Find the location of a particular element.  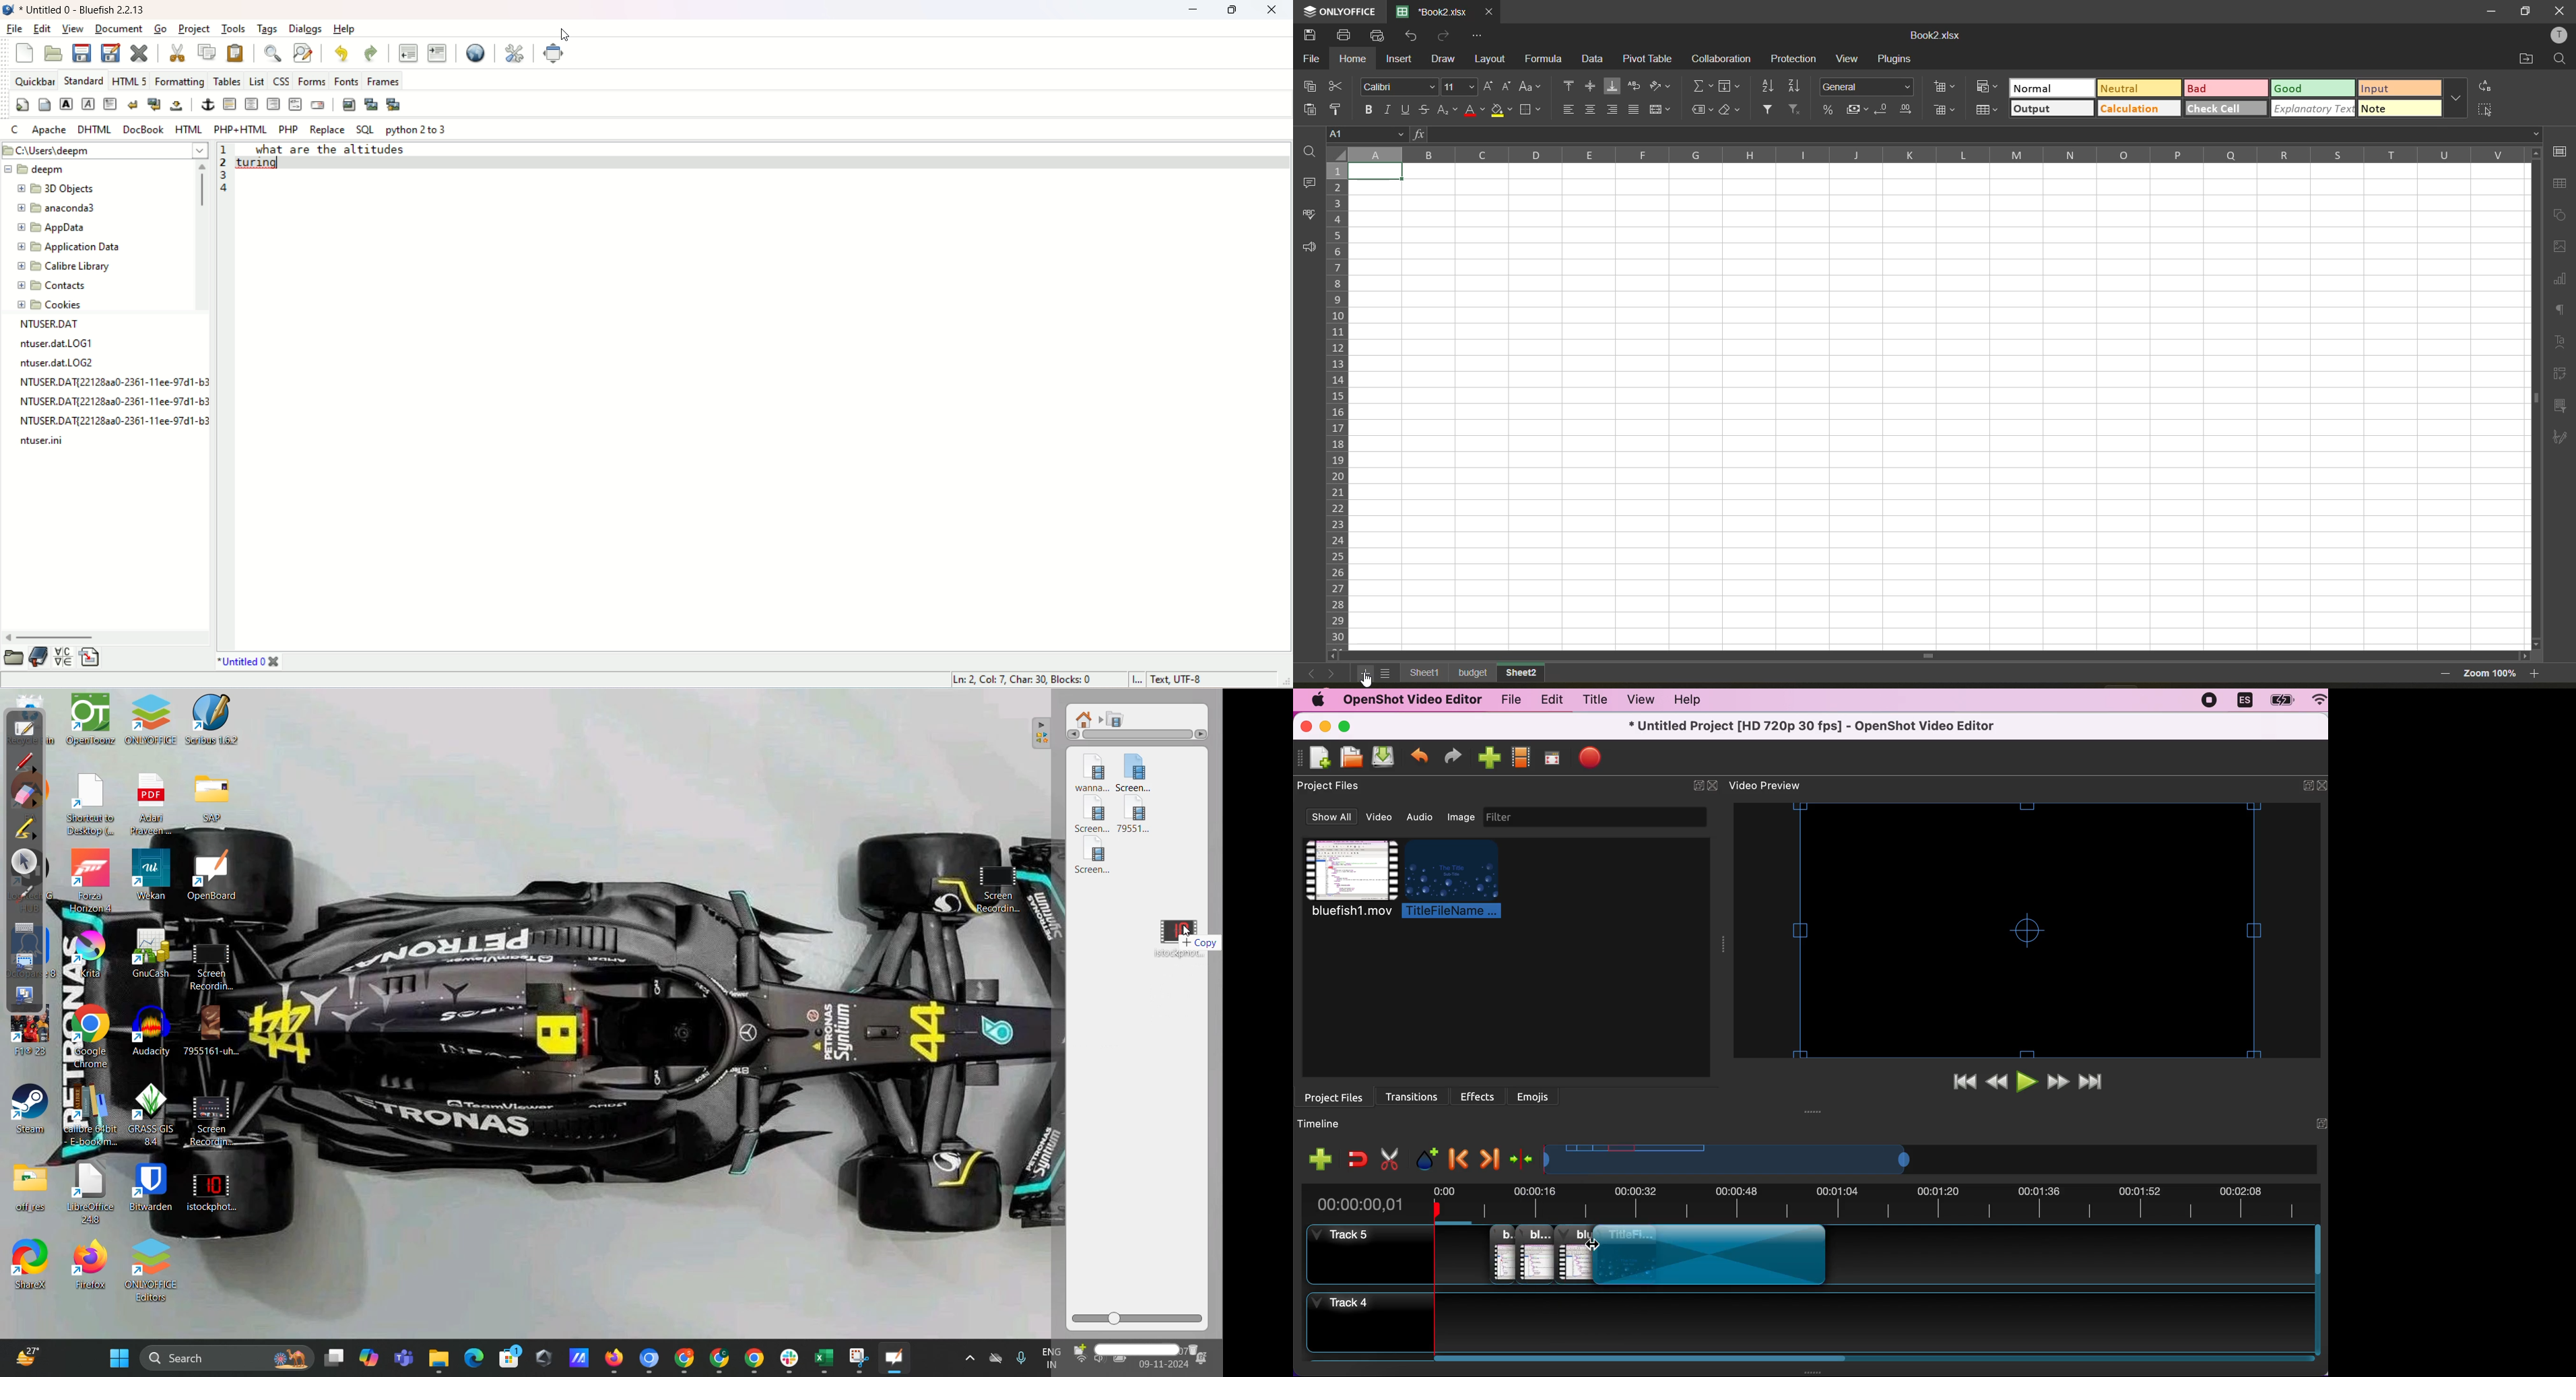

named fields is located at coordinates (1699, 109).